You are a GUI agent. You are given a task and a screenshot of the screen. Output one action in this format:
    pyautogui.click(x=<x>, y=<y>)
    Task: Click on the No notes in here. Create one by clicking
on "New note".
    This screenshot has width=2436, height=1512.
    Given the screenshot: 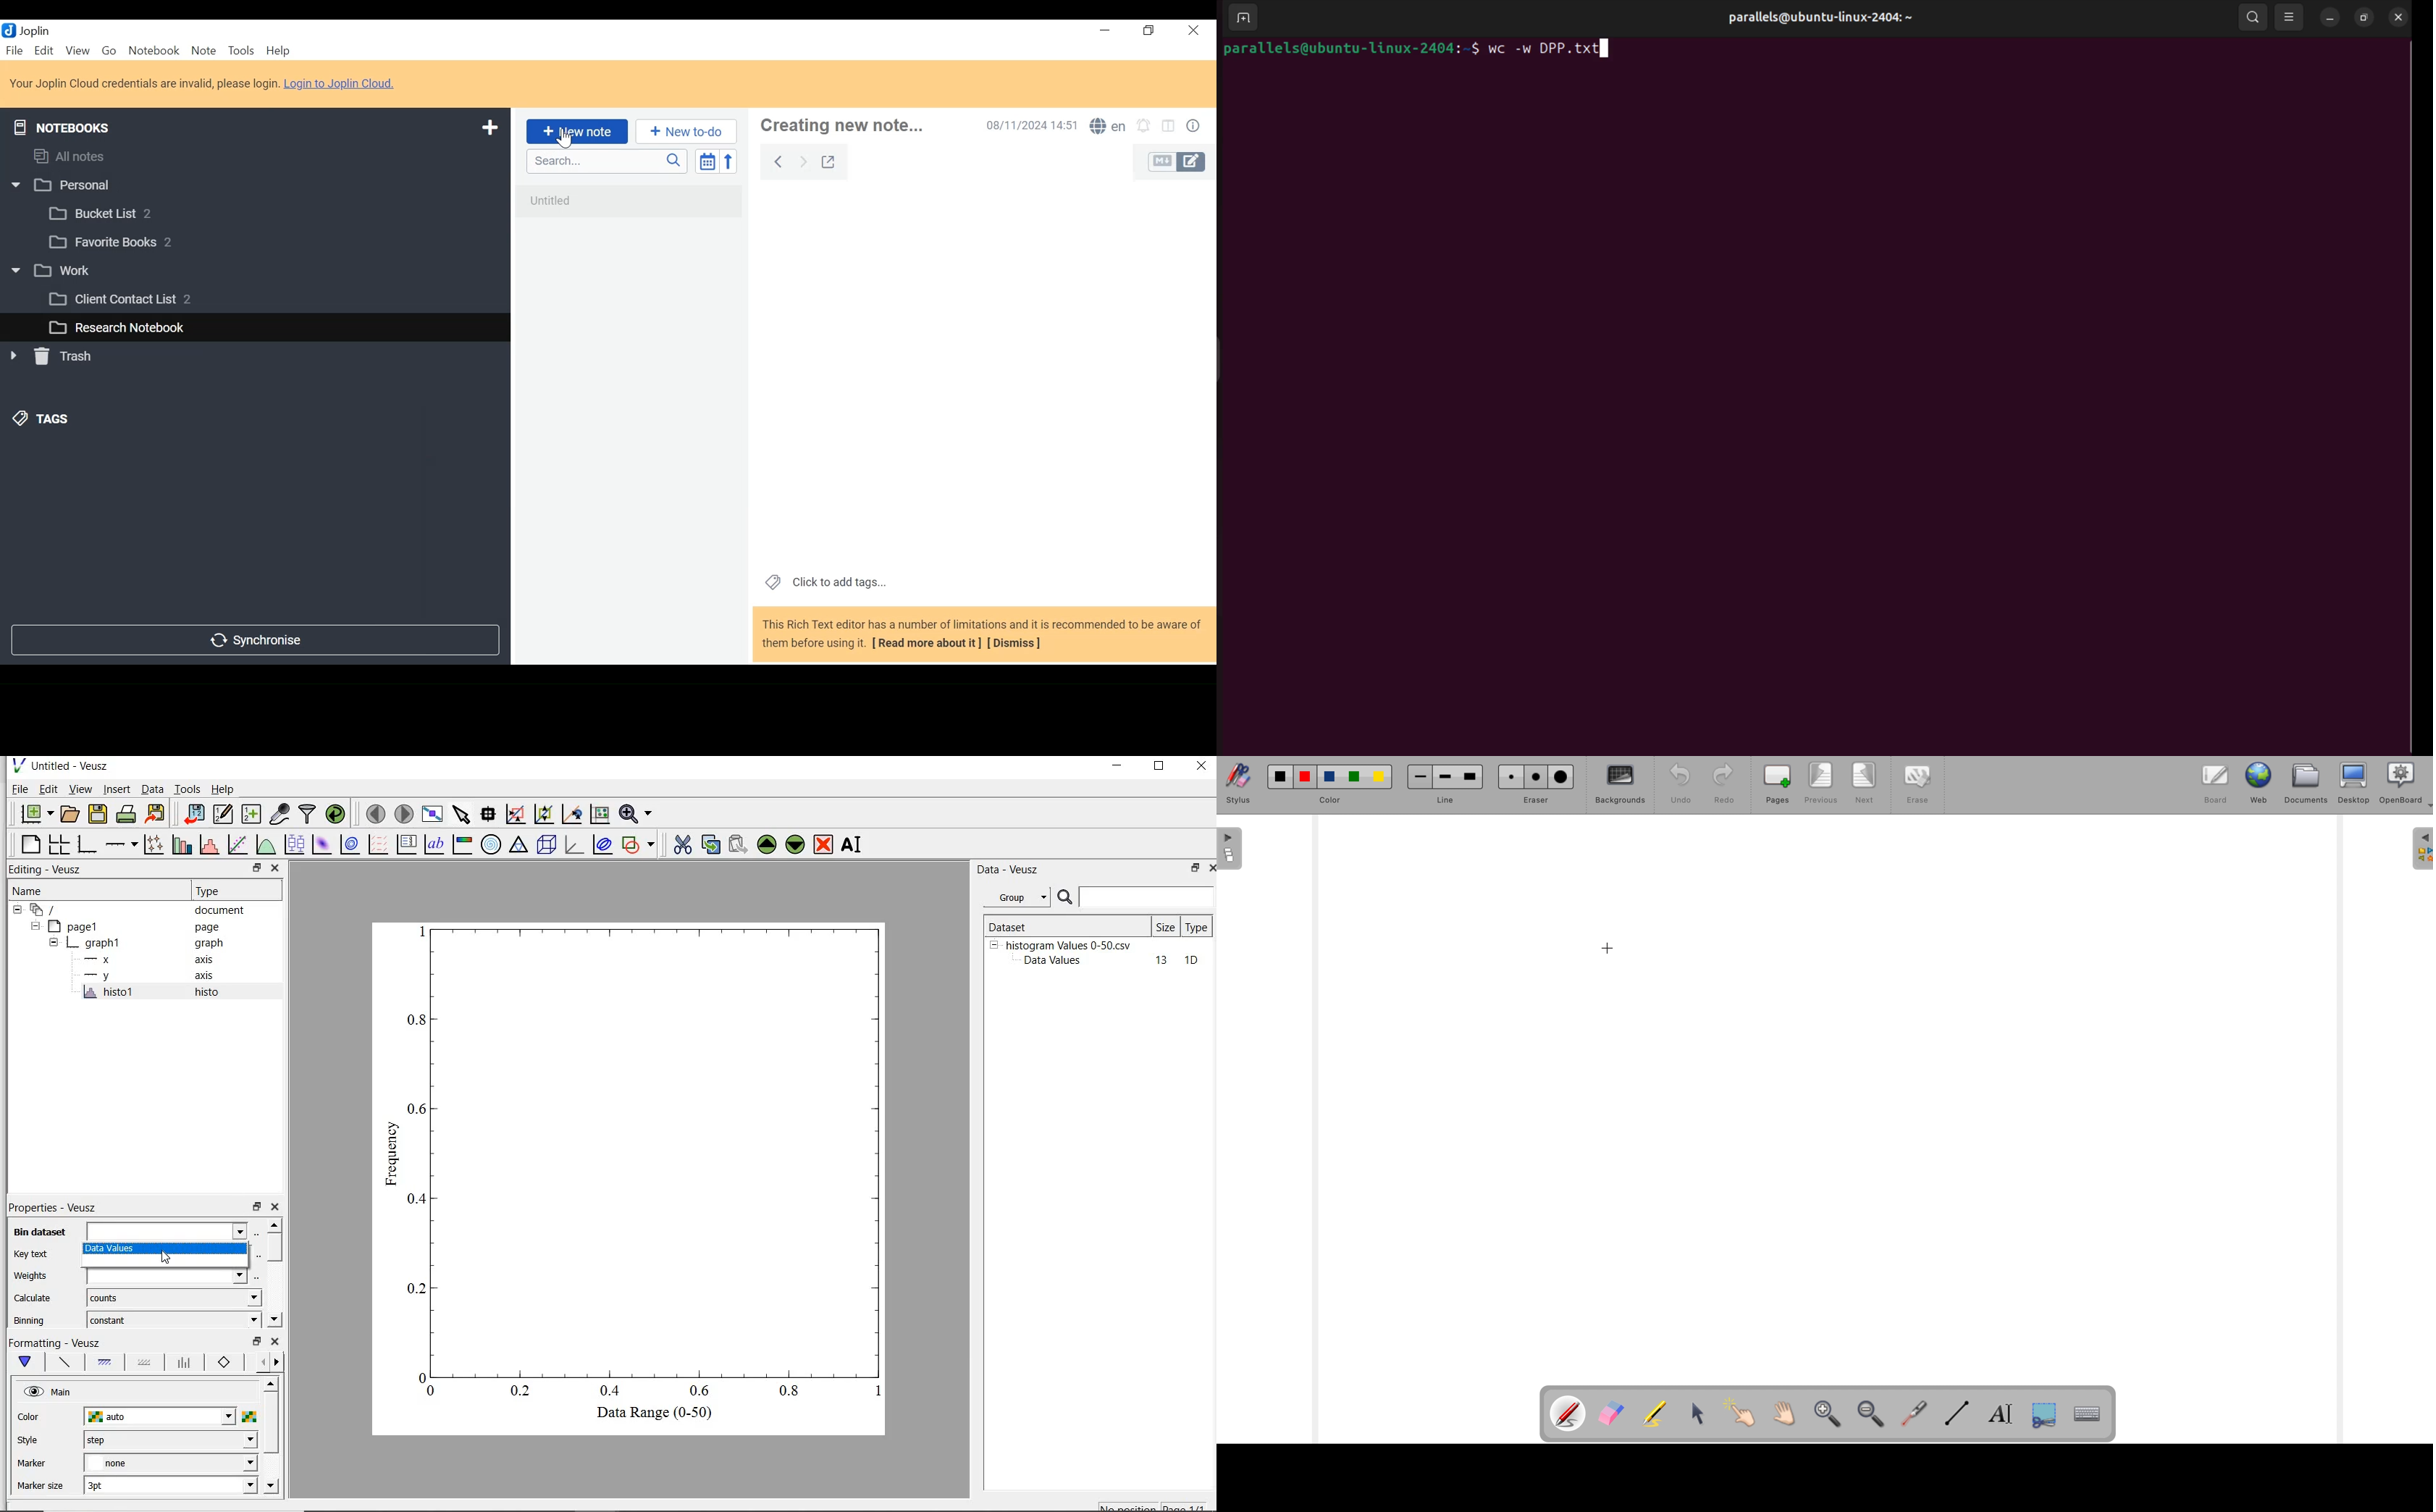 What is the action you would take?
    pyautogui.click(x=632, y=209)
    